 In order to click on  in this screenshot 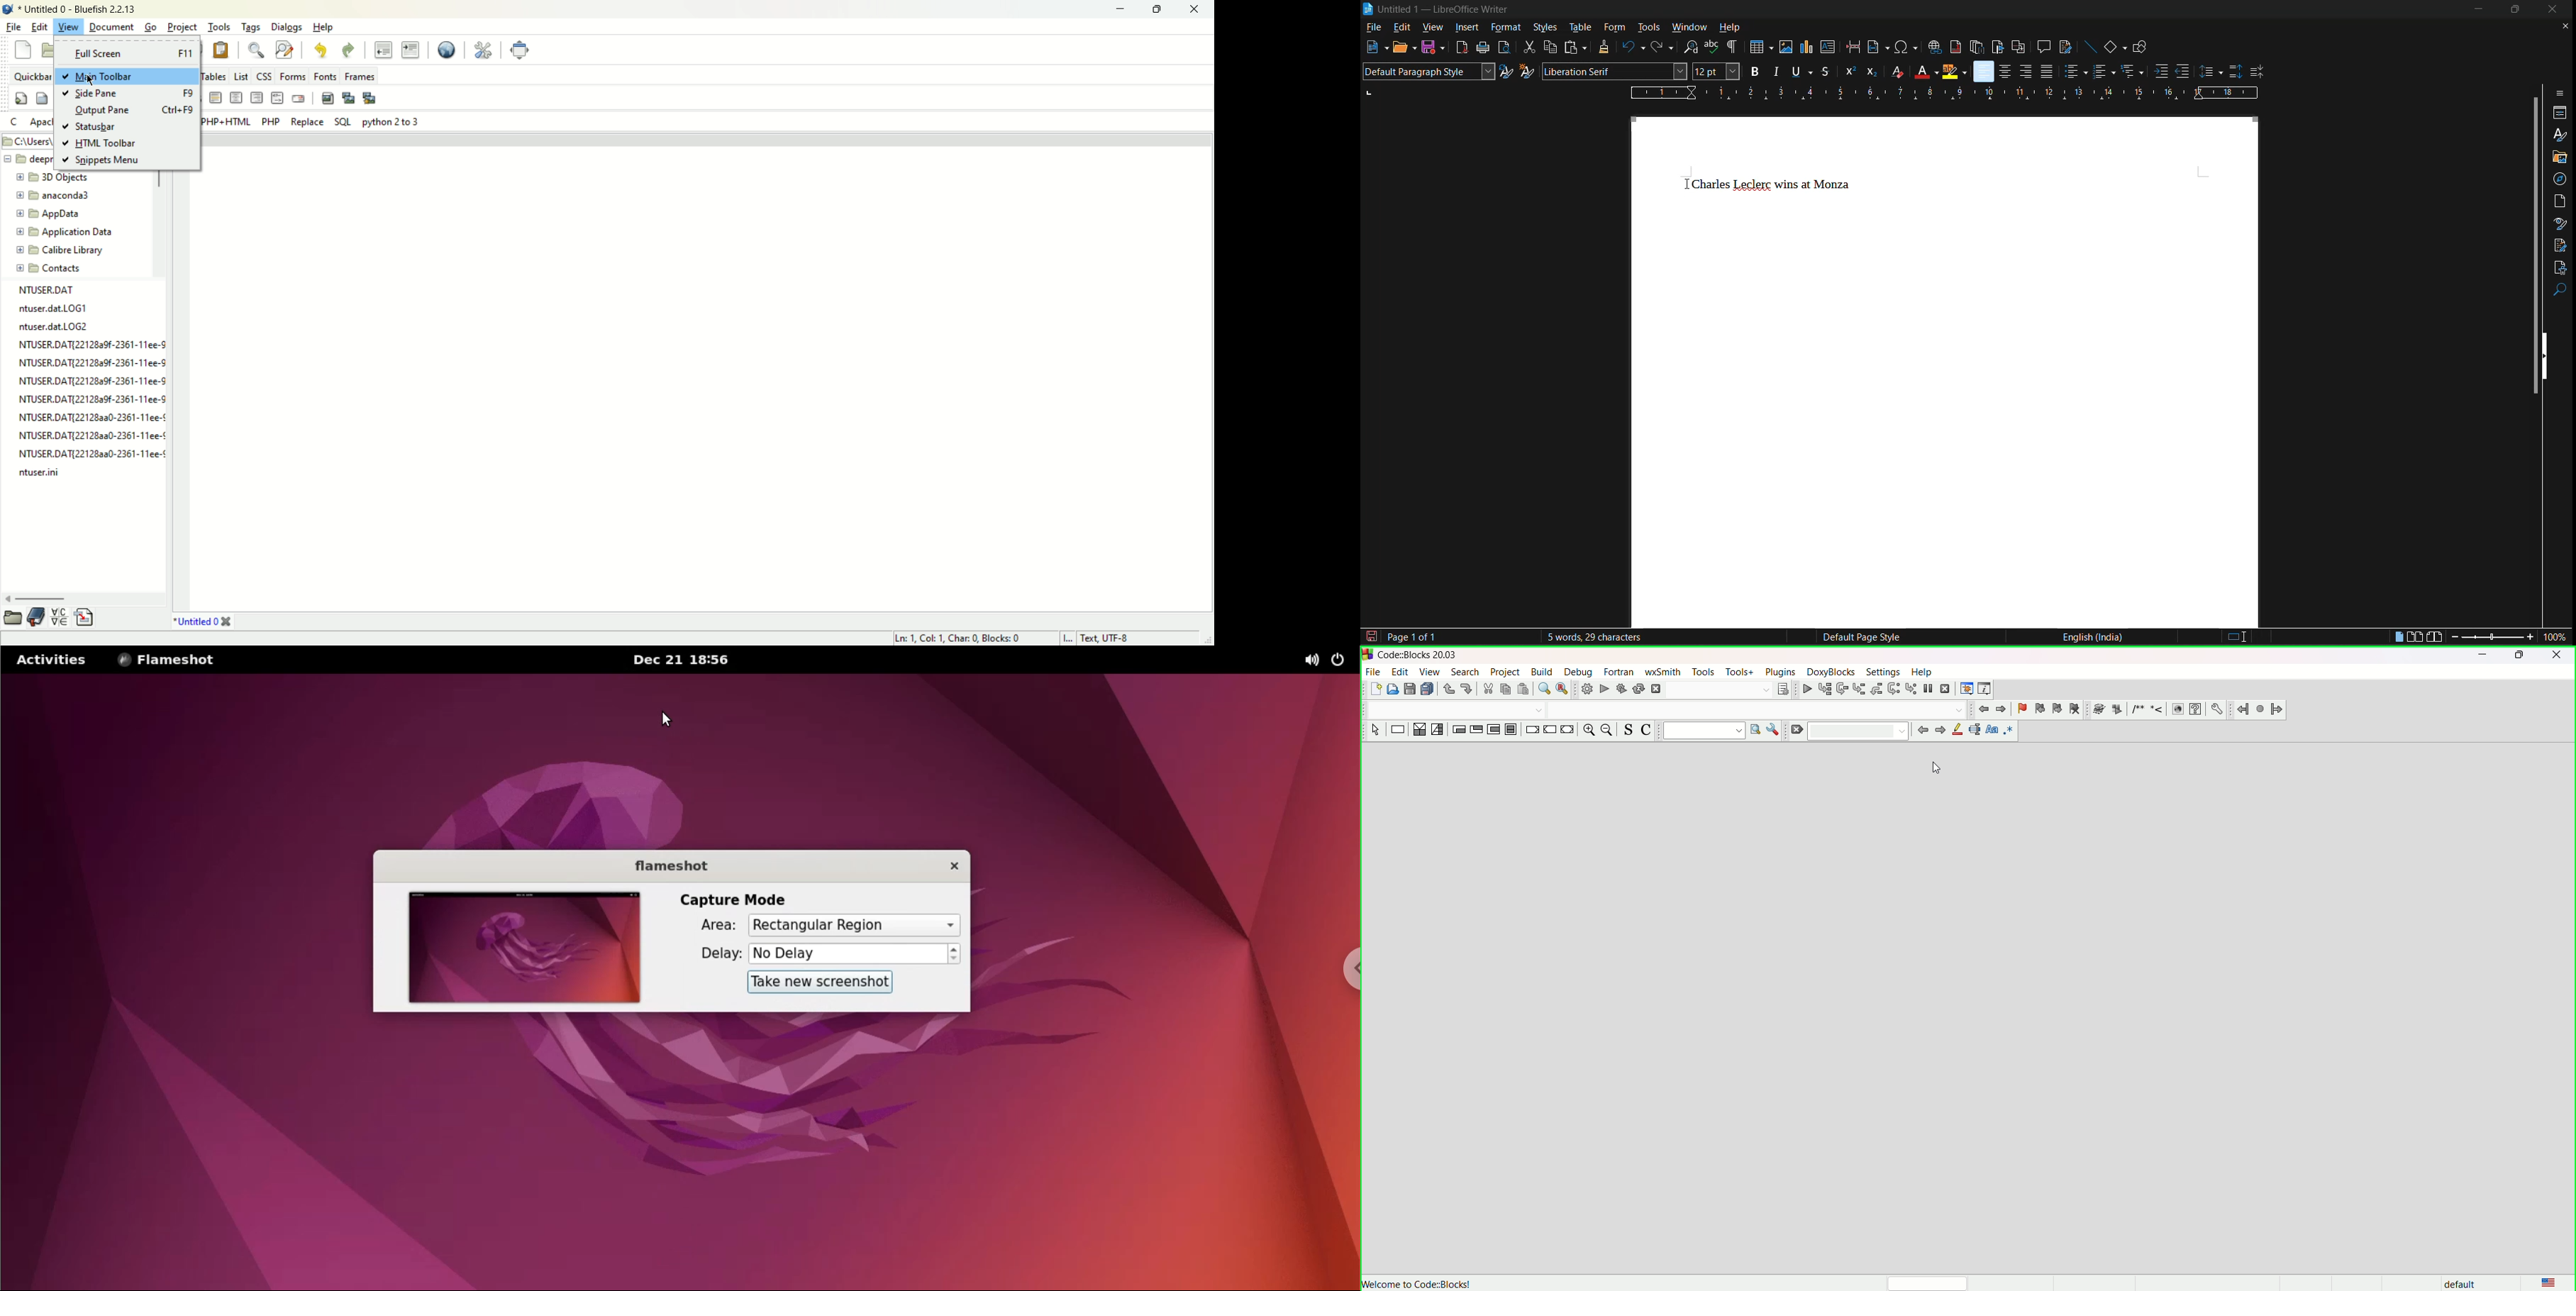, I will do `click(1661, 671)`.